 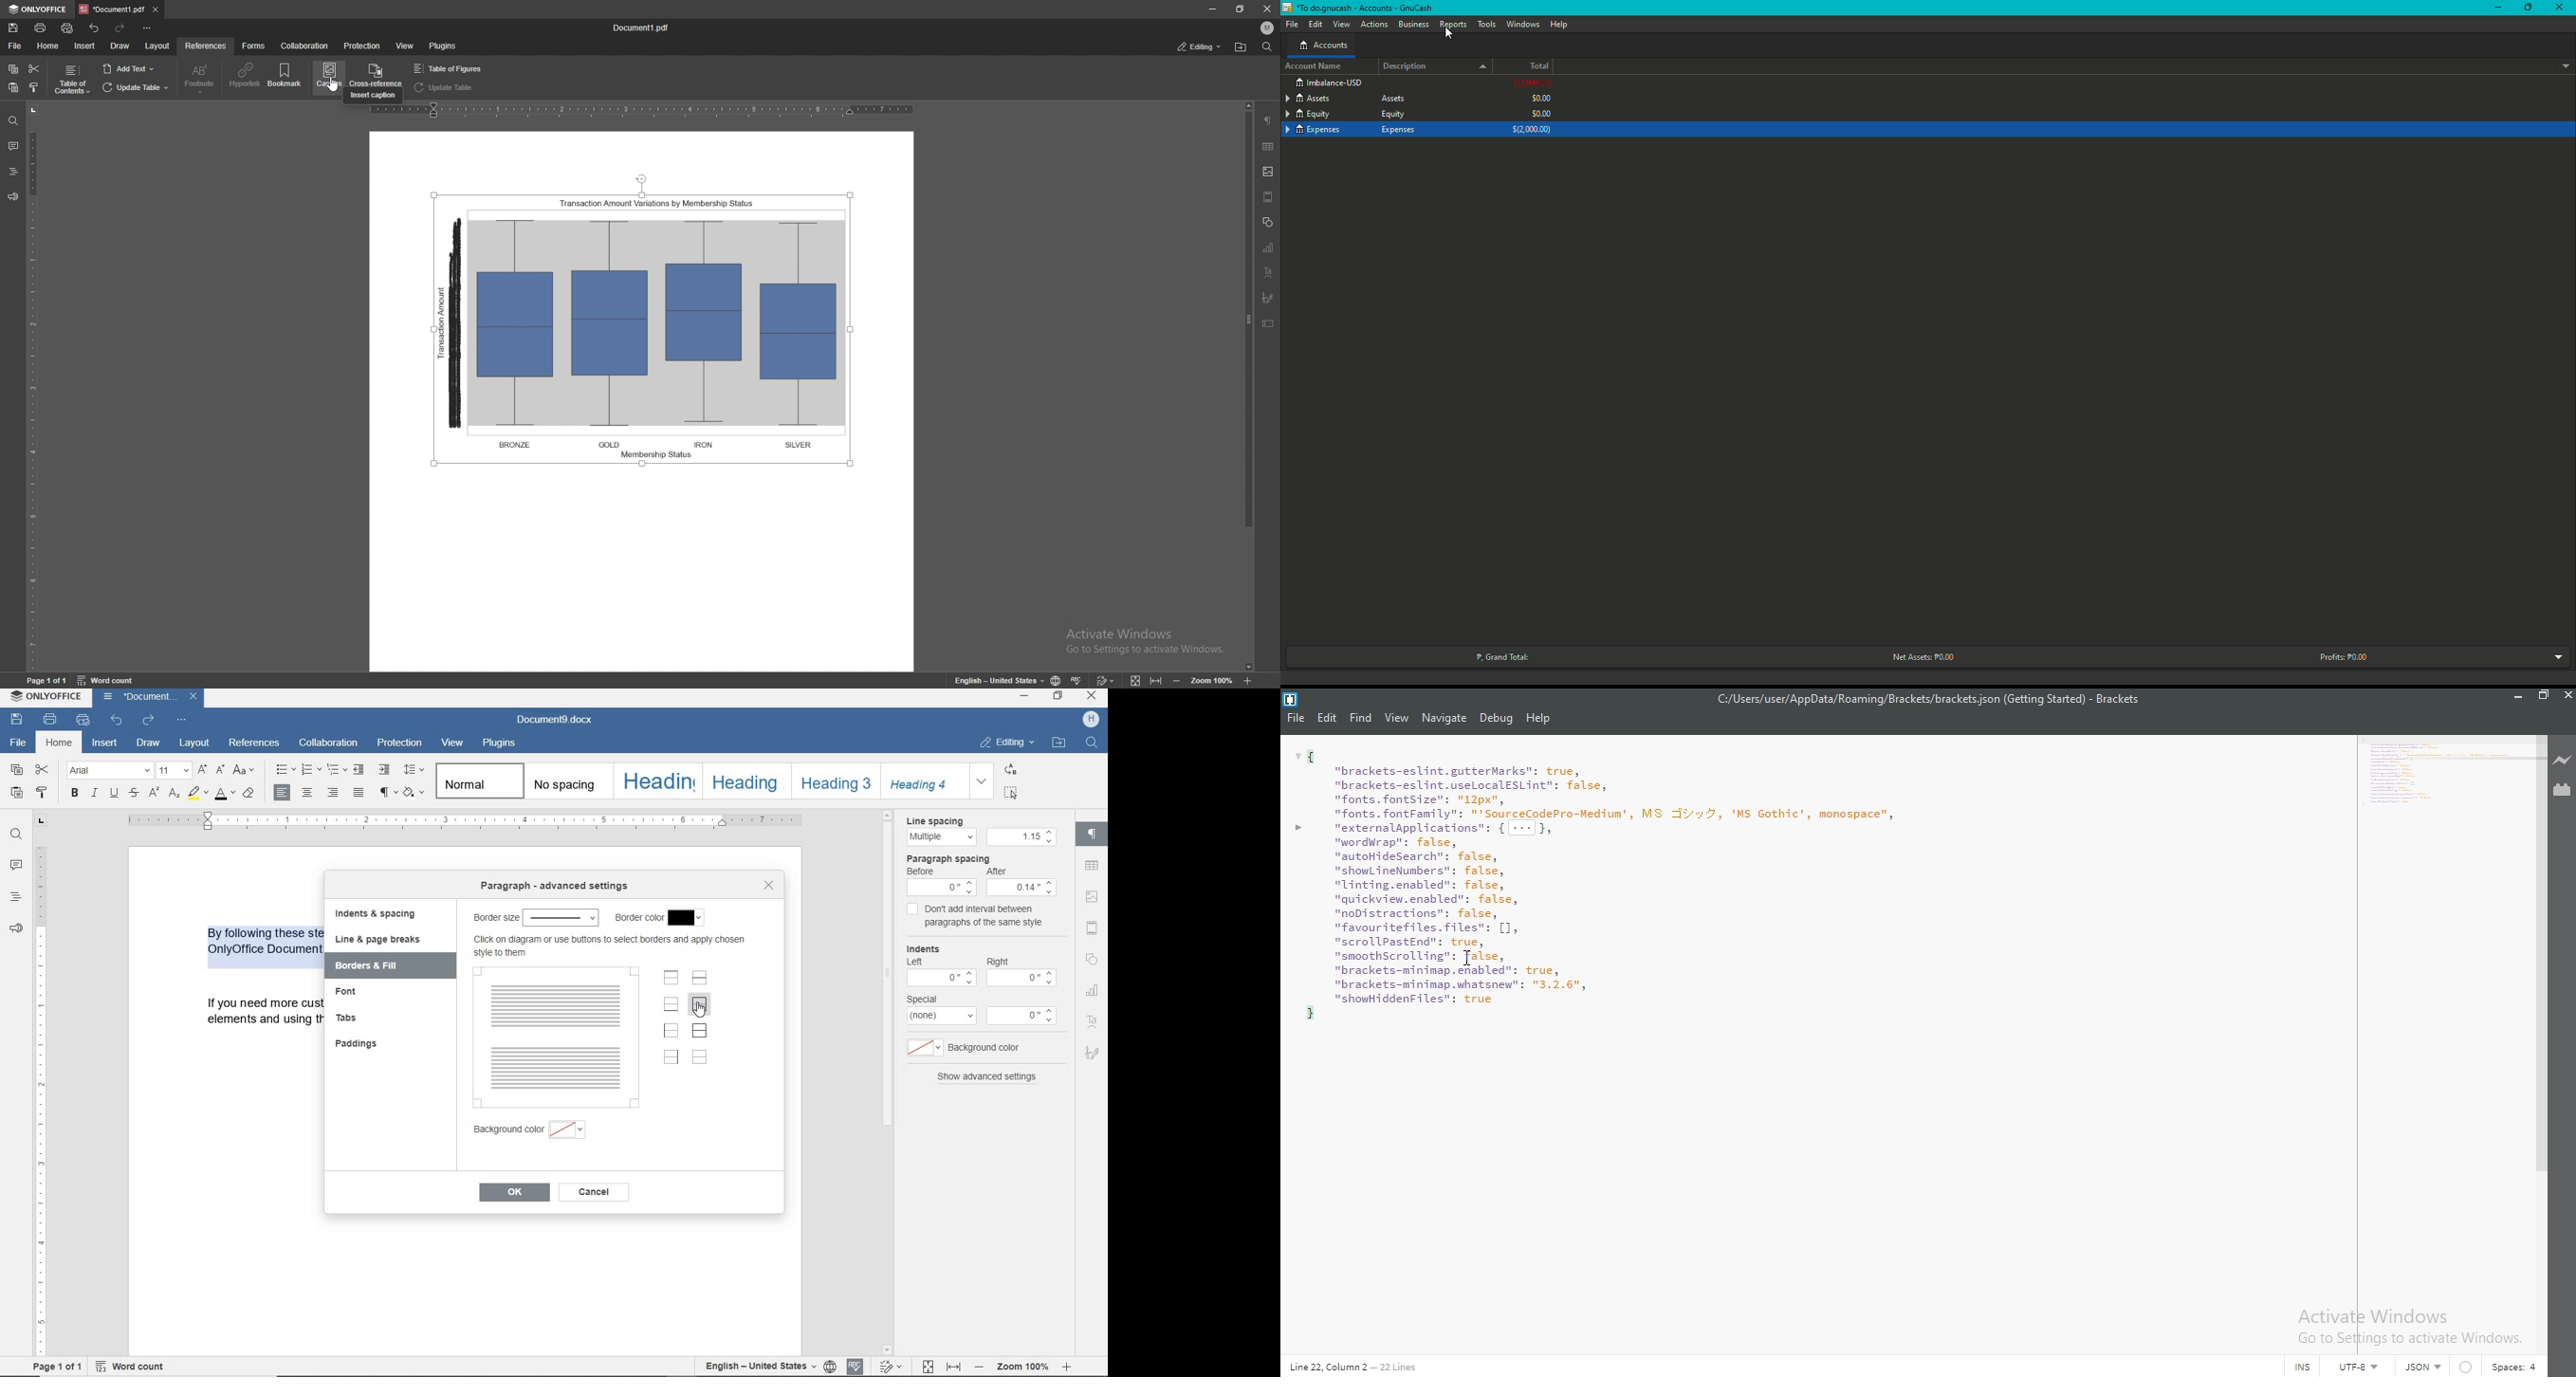 What do you see at coordinates (1813, 884) in the screenshot?
I see `M |
"brackets-eslint. gutterMarks": true,
"brackets-eslint.useLocalESLint": false,
fonts. fontSize": "1px",
fonts. fontFamily": "'SourceCodePro-Hediua', MS TJ'y%, 'MS Gothic’, monospace”,

> externalapplications™: { ---|},
"wordurap": false,
“autoHideSearch”: false,
"showLineNumbers": false,
"Linting.enabled": false,
“quickview.cnabled”: false,
"noDistractions": false,
"favouritefiles. Files": [1,
"scrollPastEnd": true,
"smoothScrol ling”: false,
"brackets-mininap. enabled": true,
"brackets-mininap.whatsnew": "3.2.6",
"showiddenFiles": true

H` at bounding box center [1813, 884].